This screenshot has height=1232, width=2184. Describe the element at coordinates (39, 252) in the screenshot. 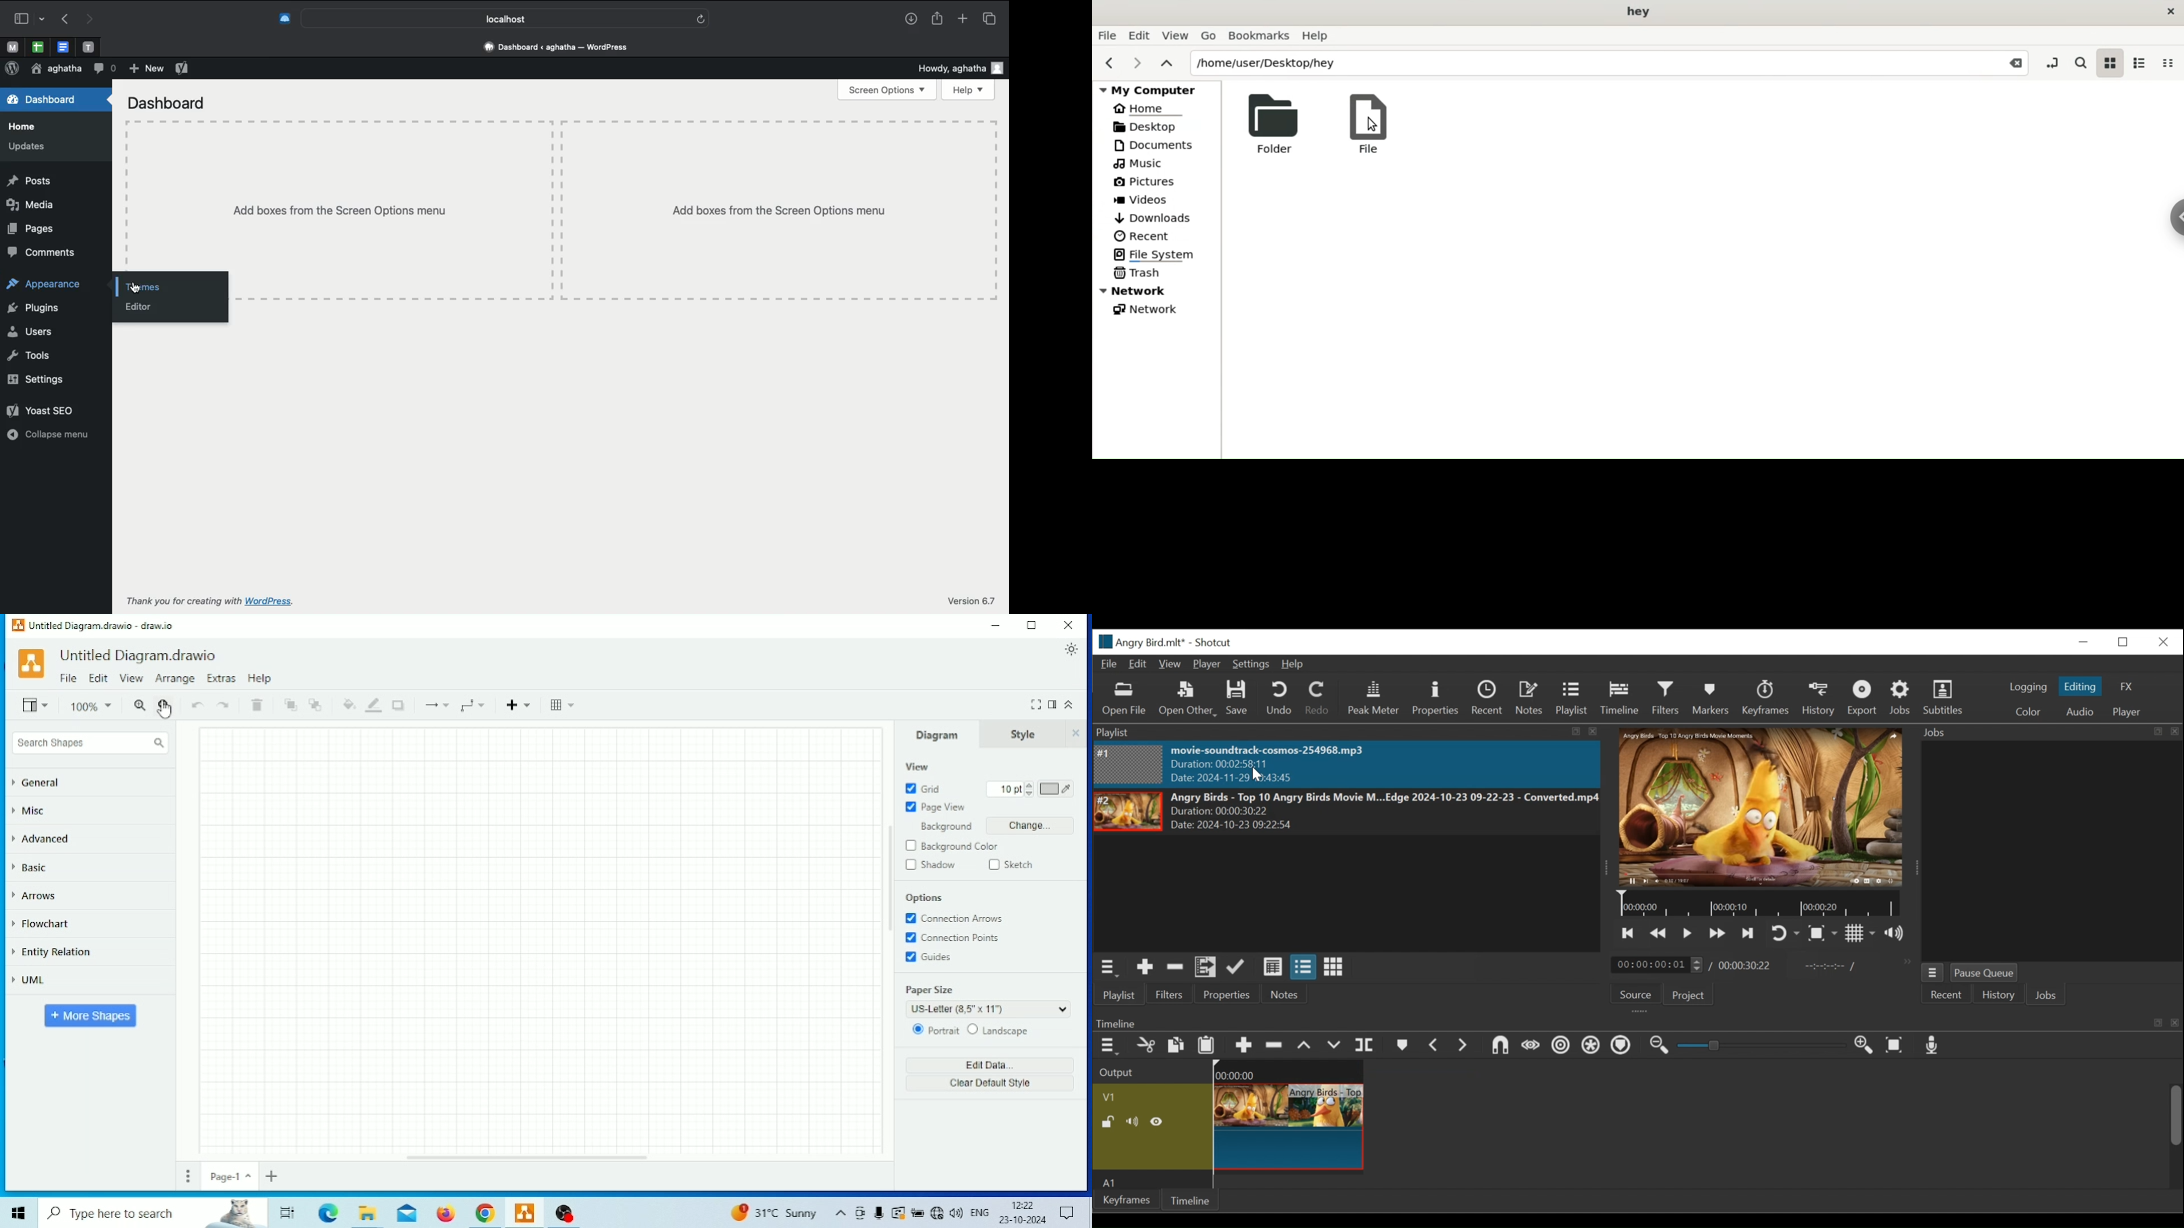

I see `Comments` at that location.